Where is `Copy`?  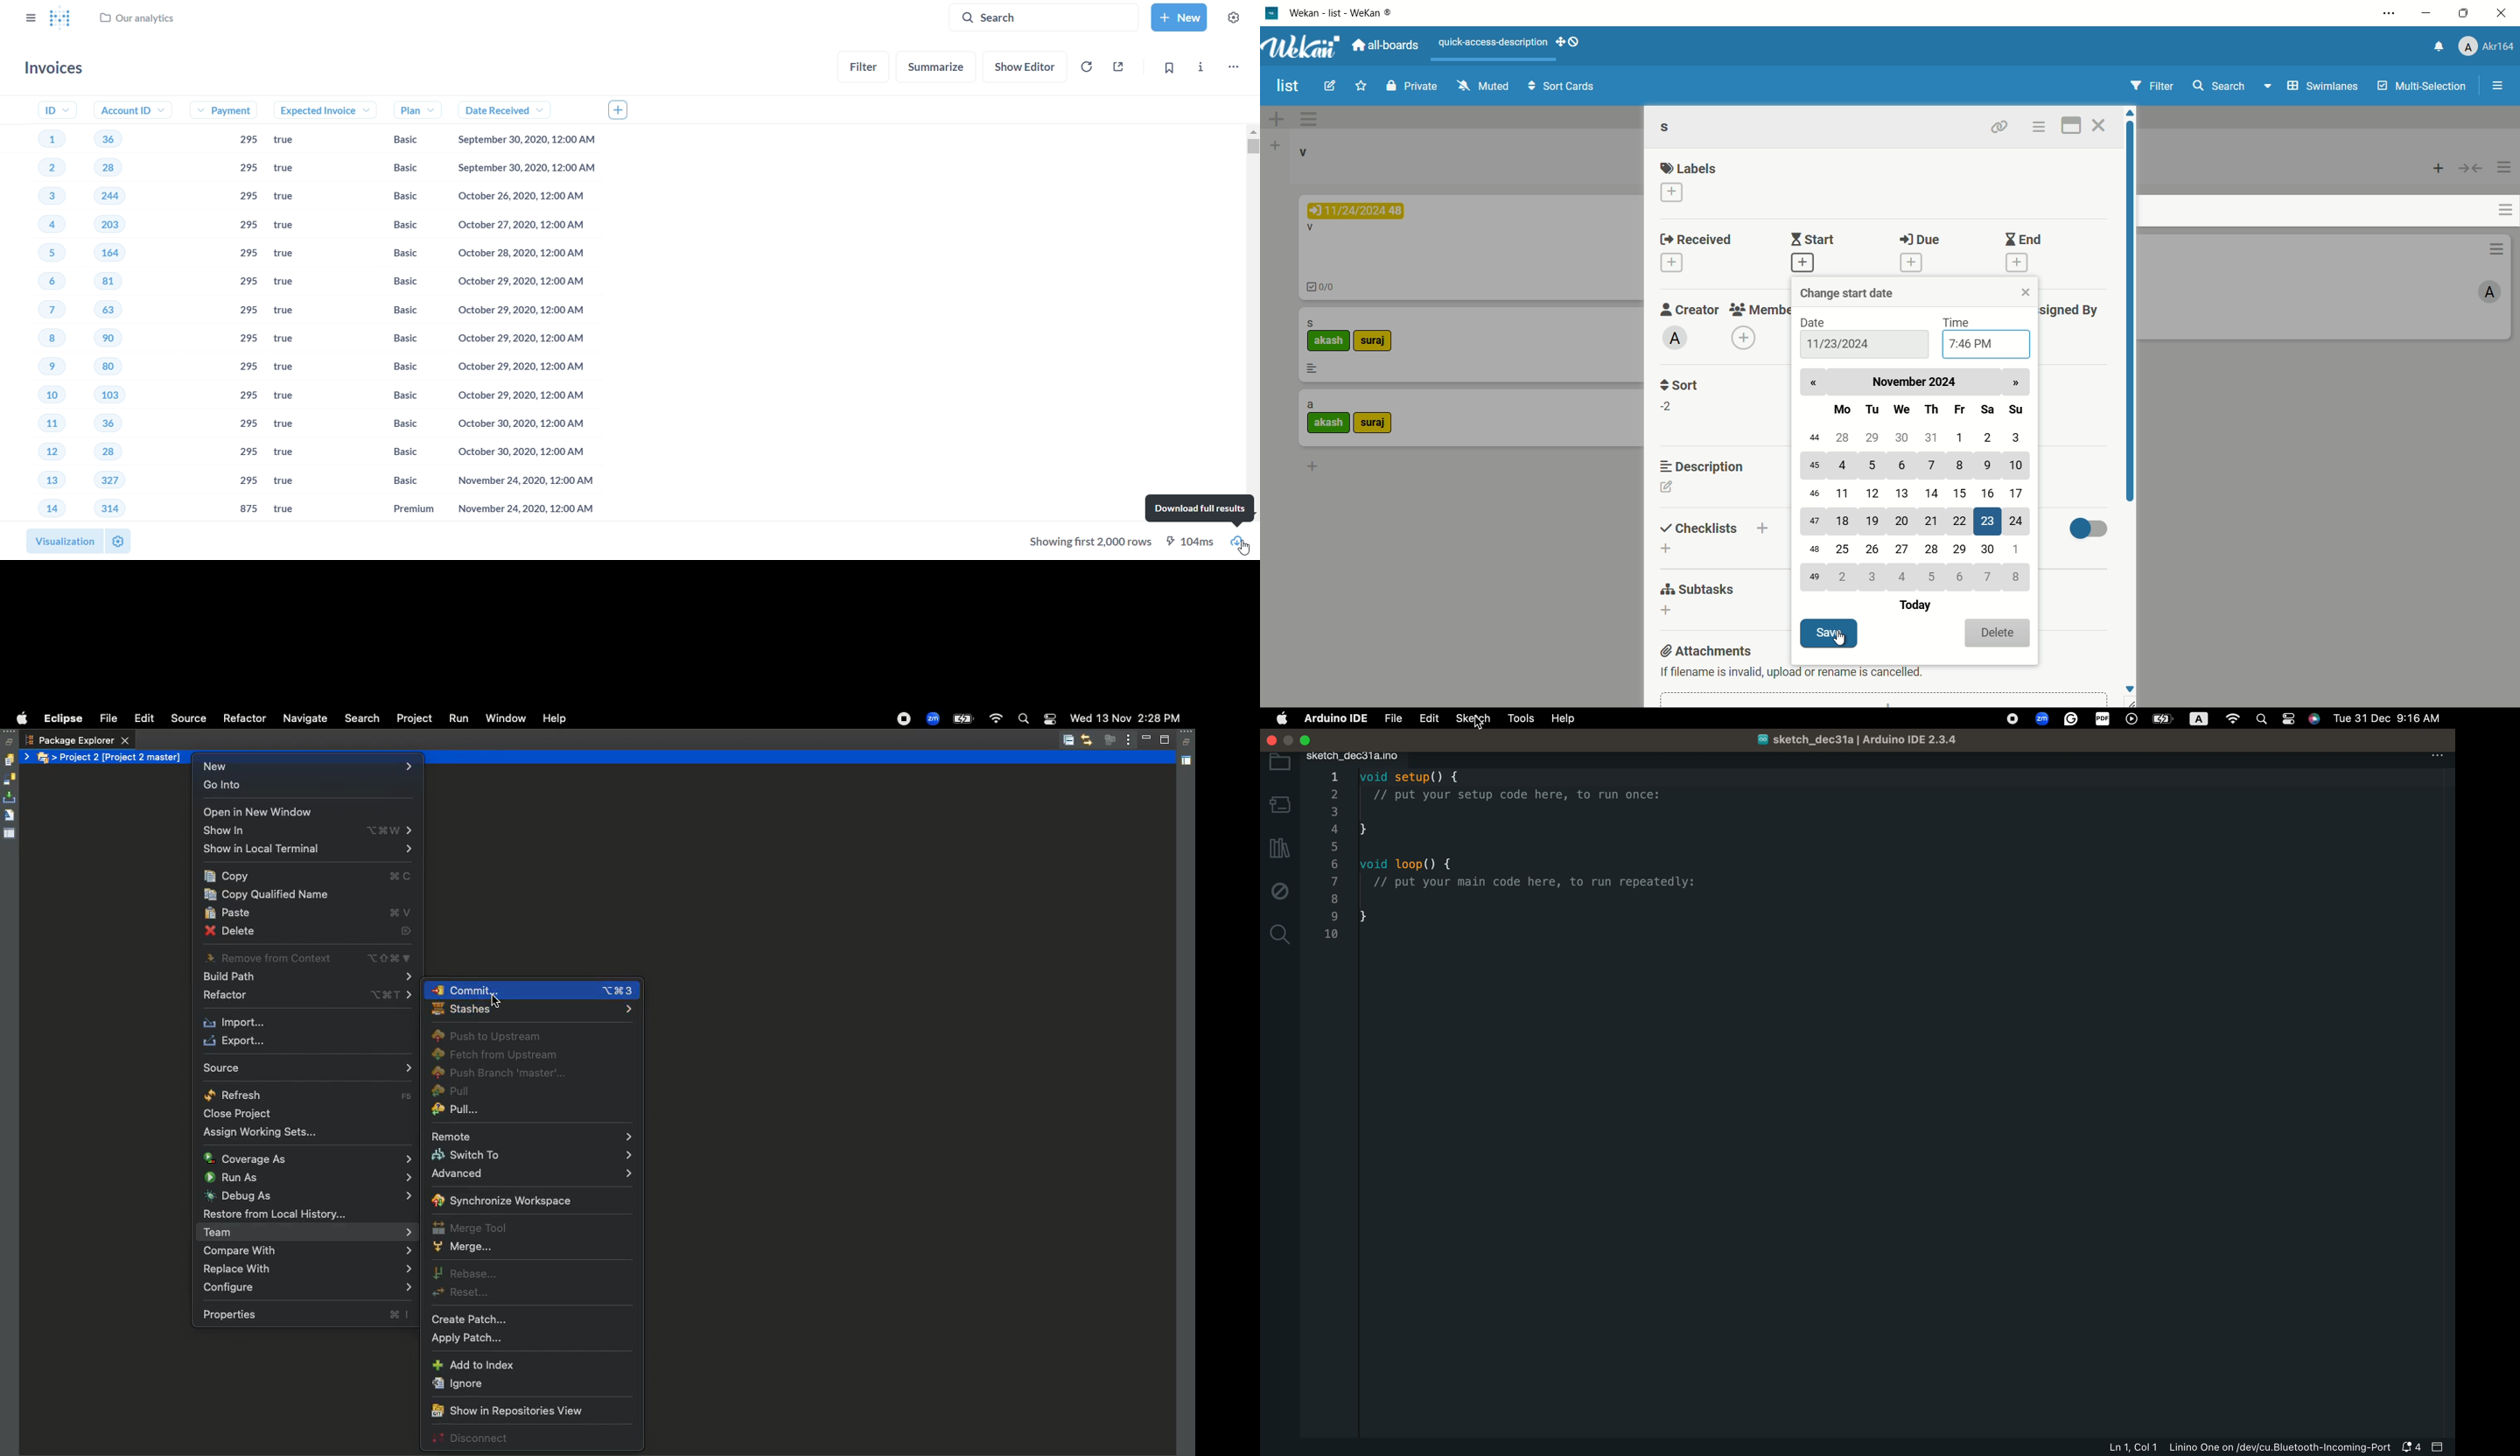
Copy is located at coordinates (312, 876).